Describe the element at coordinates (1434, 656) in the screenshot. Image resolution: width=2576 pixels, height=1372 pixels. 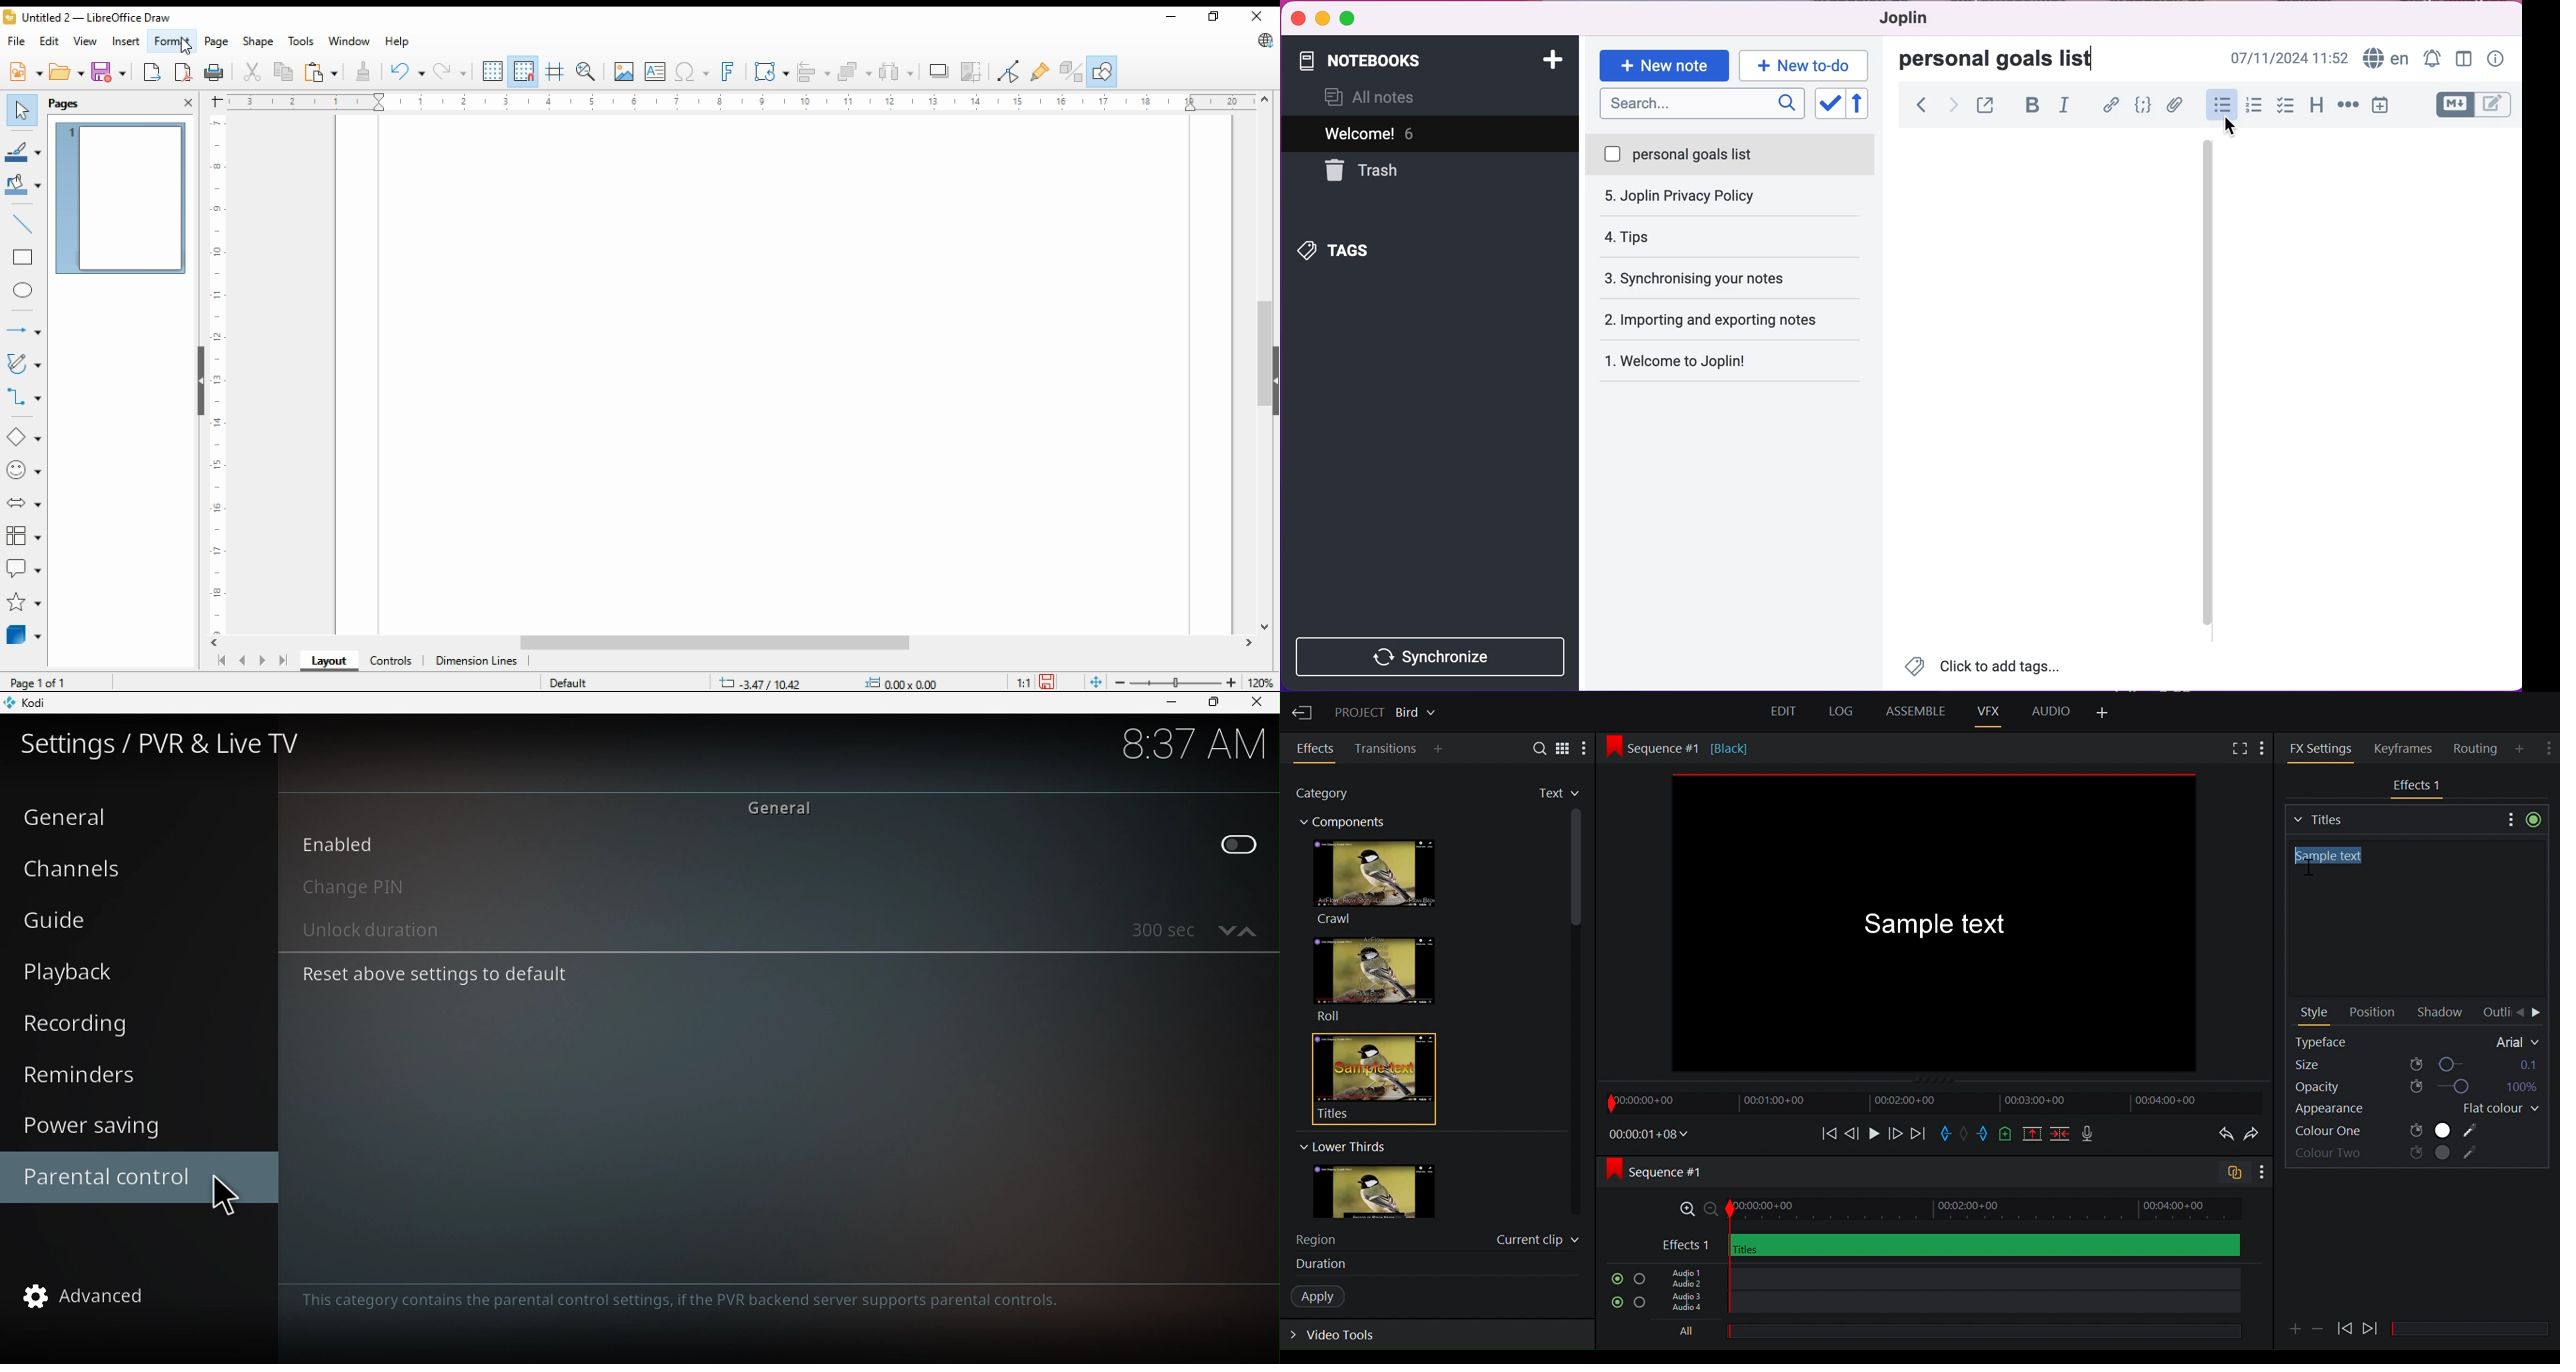
I see `synchronize` at that location.